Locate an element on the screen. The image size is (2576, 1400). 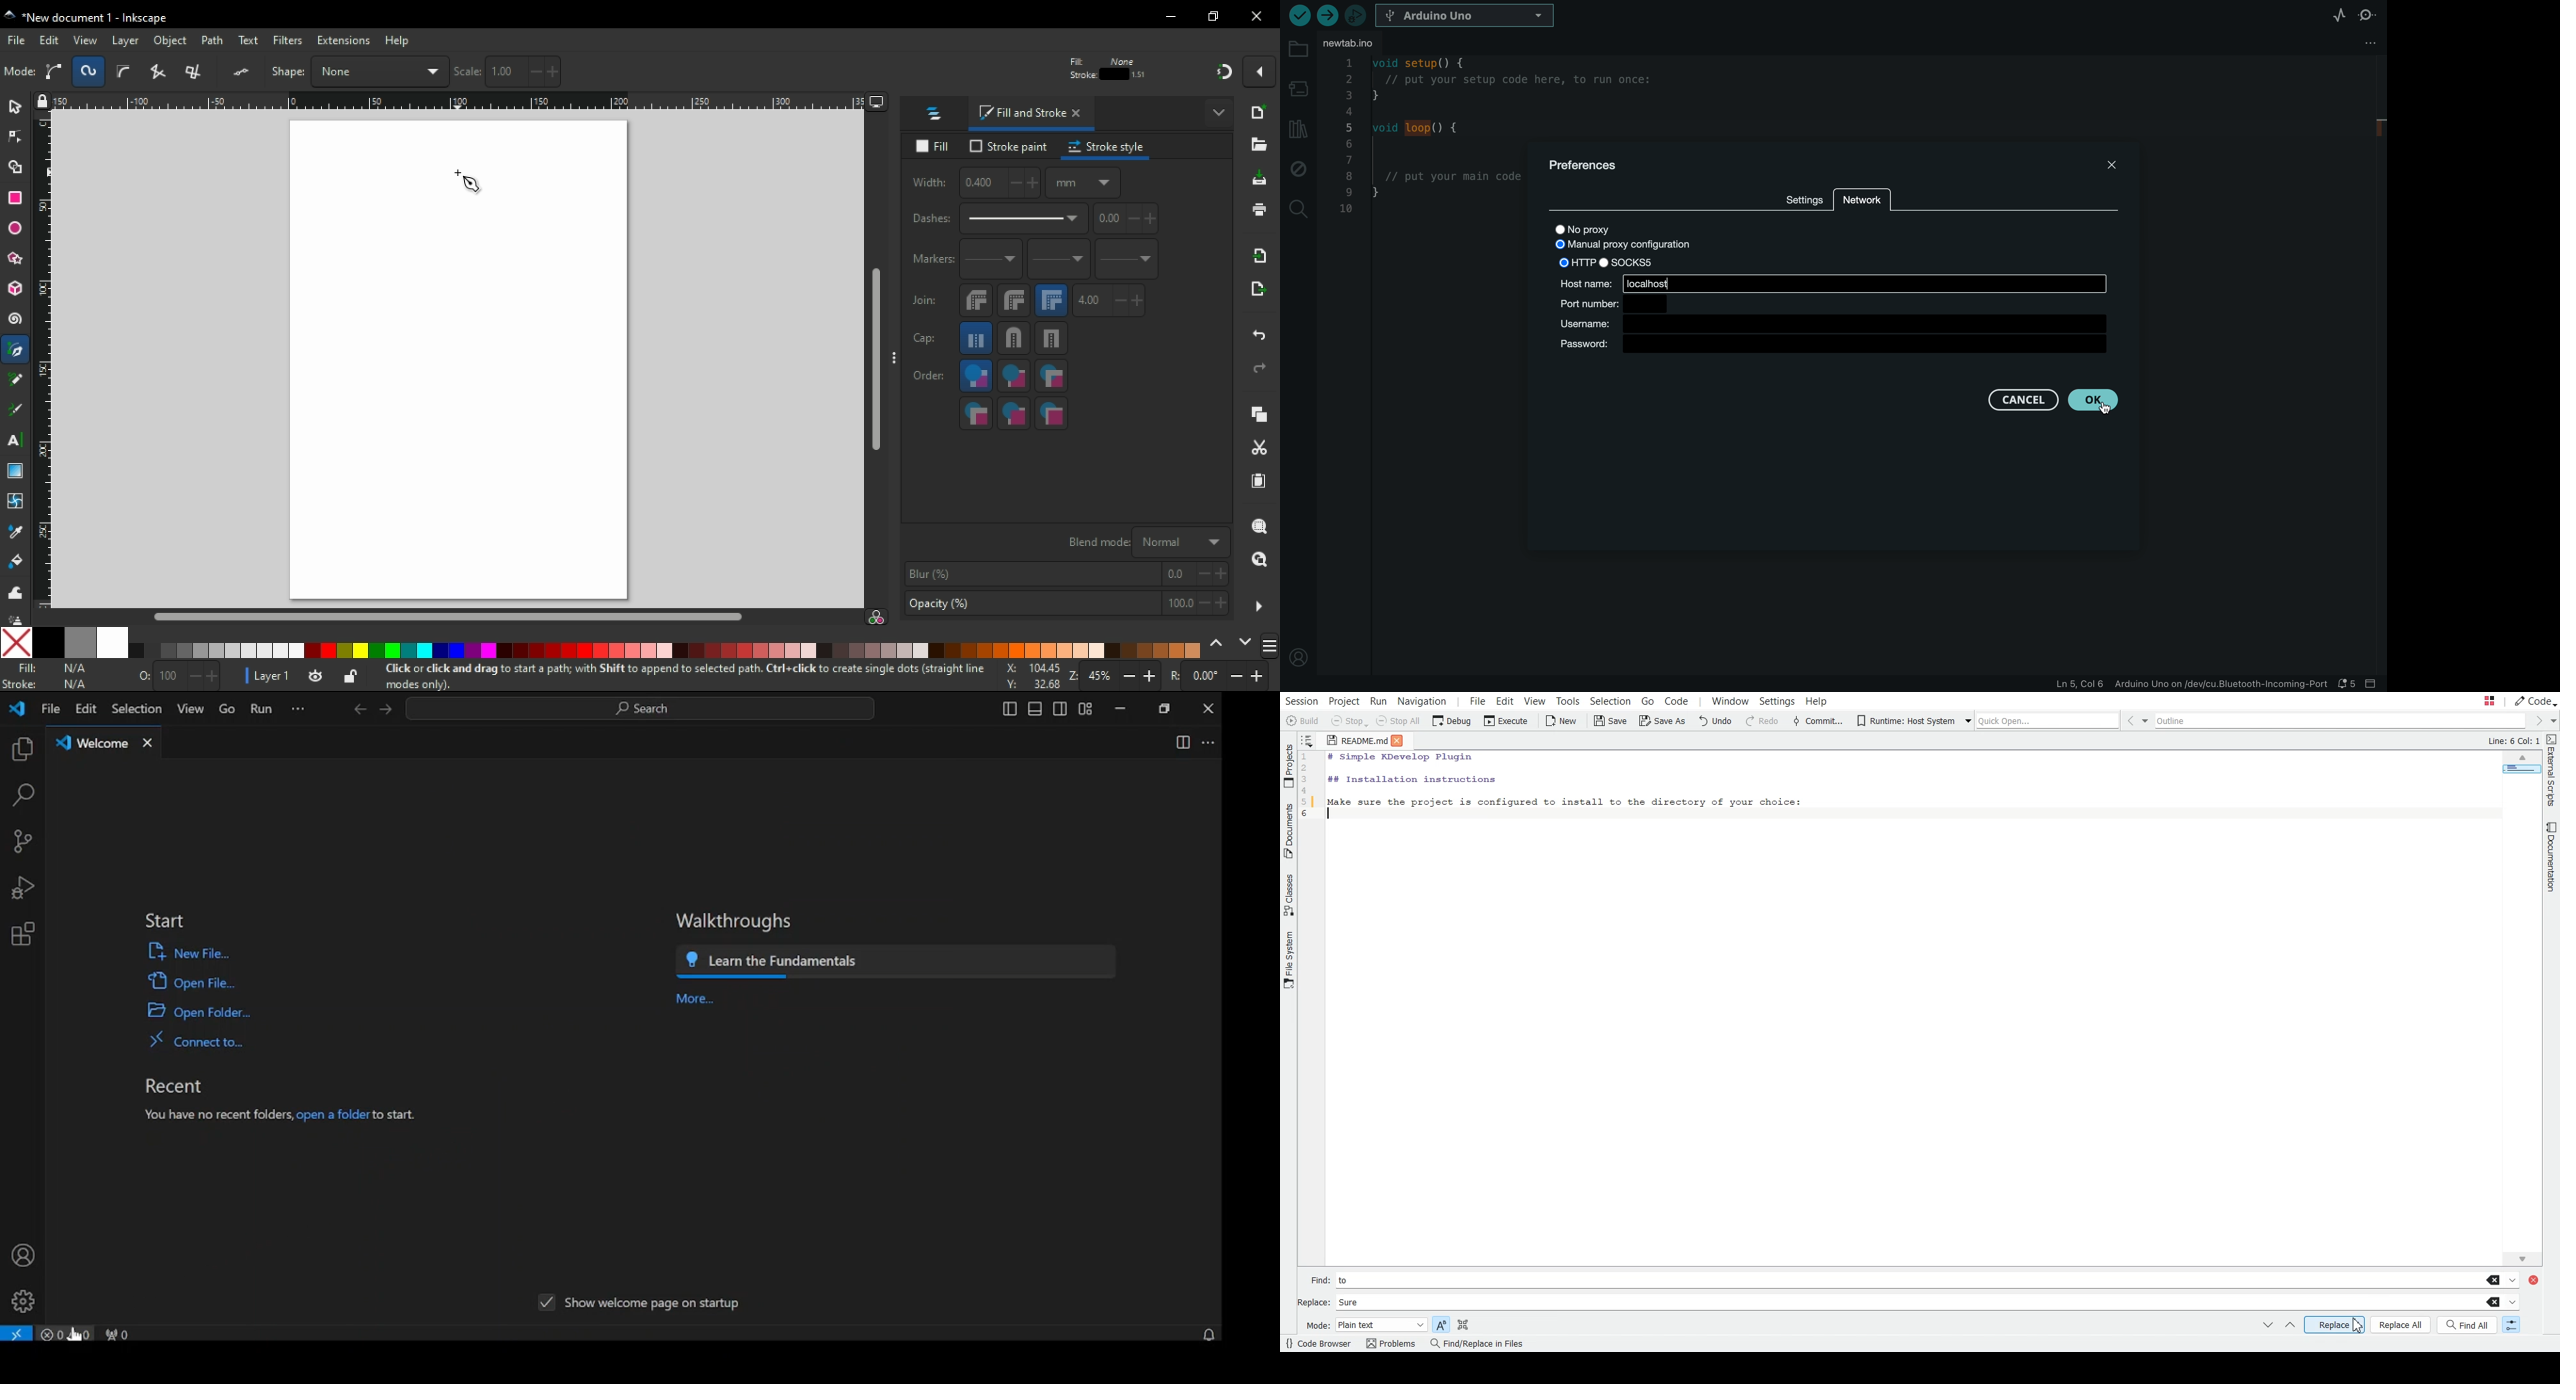
vscode logo is located at coordinates (15, 709).